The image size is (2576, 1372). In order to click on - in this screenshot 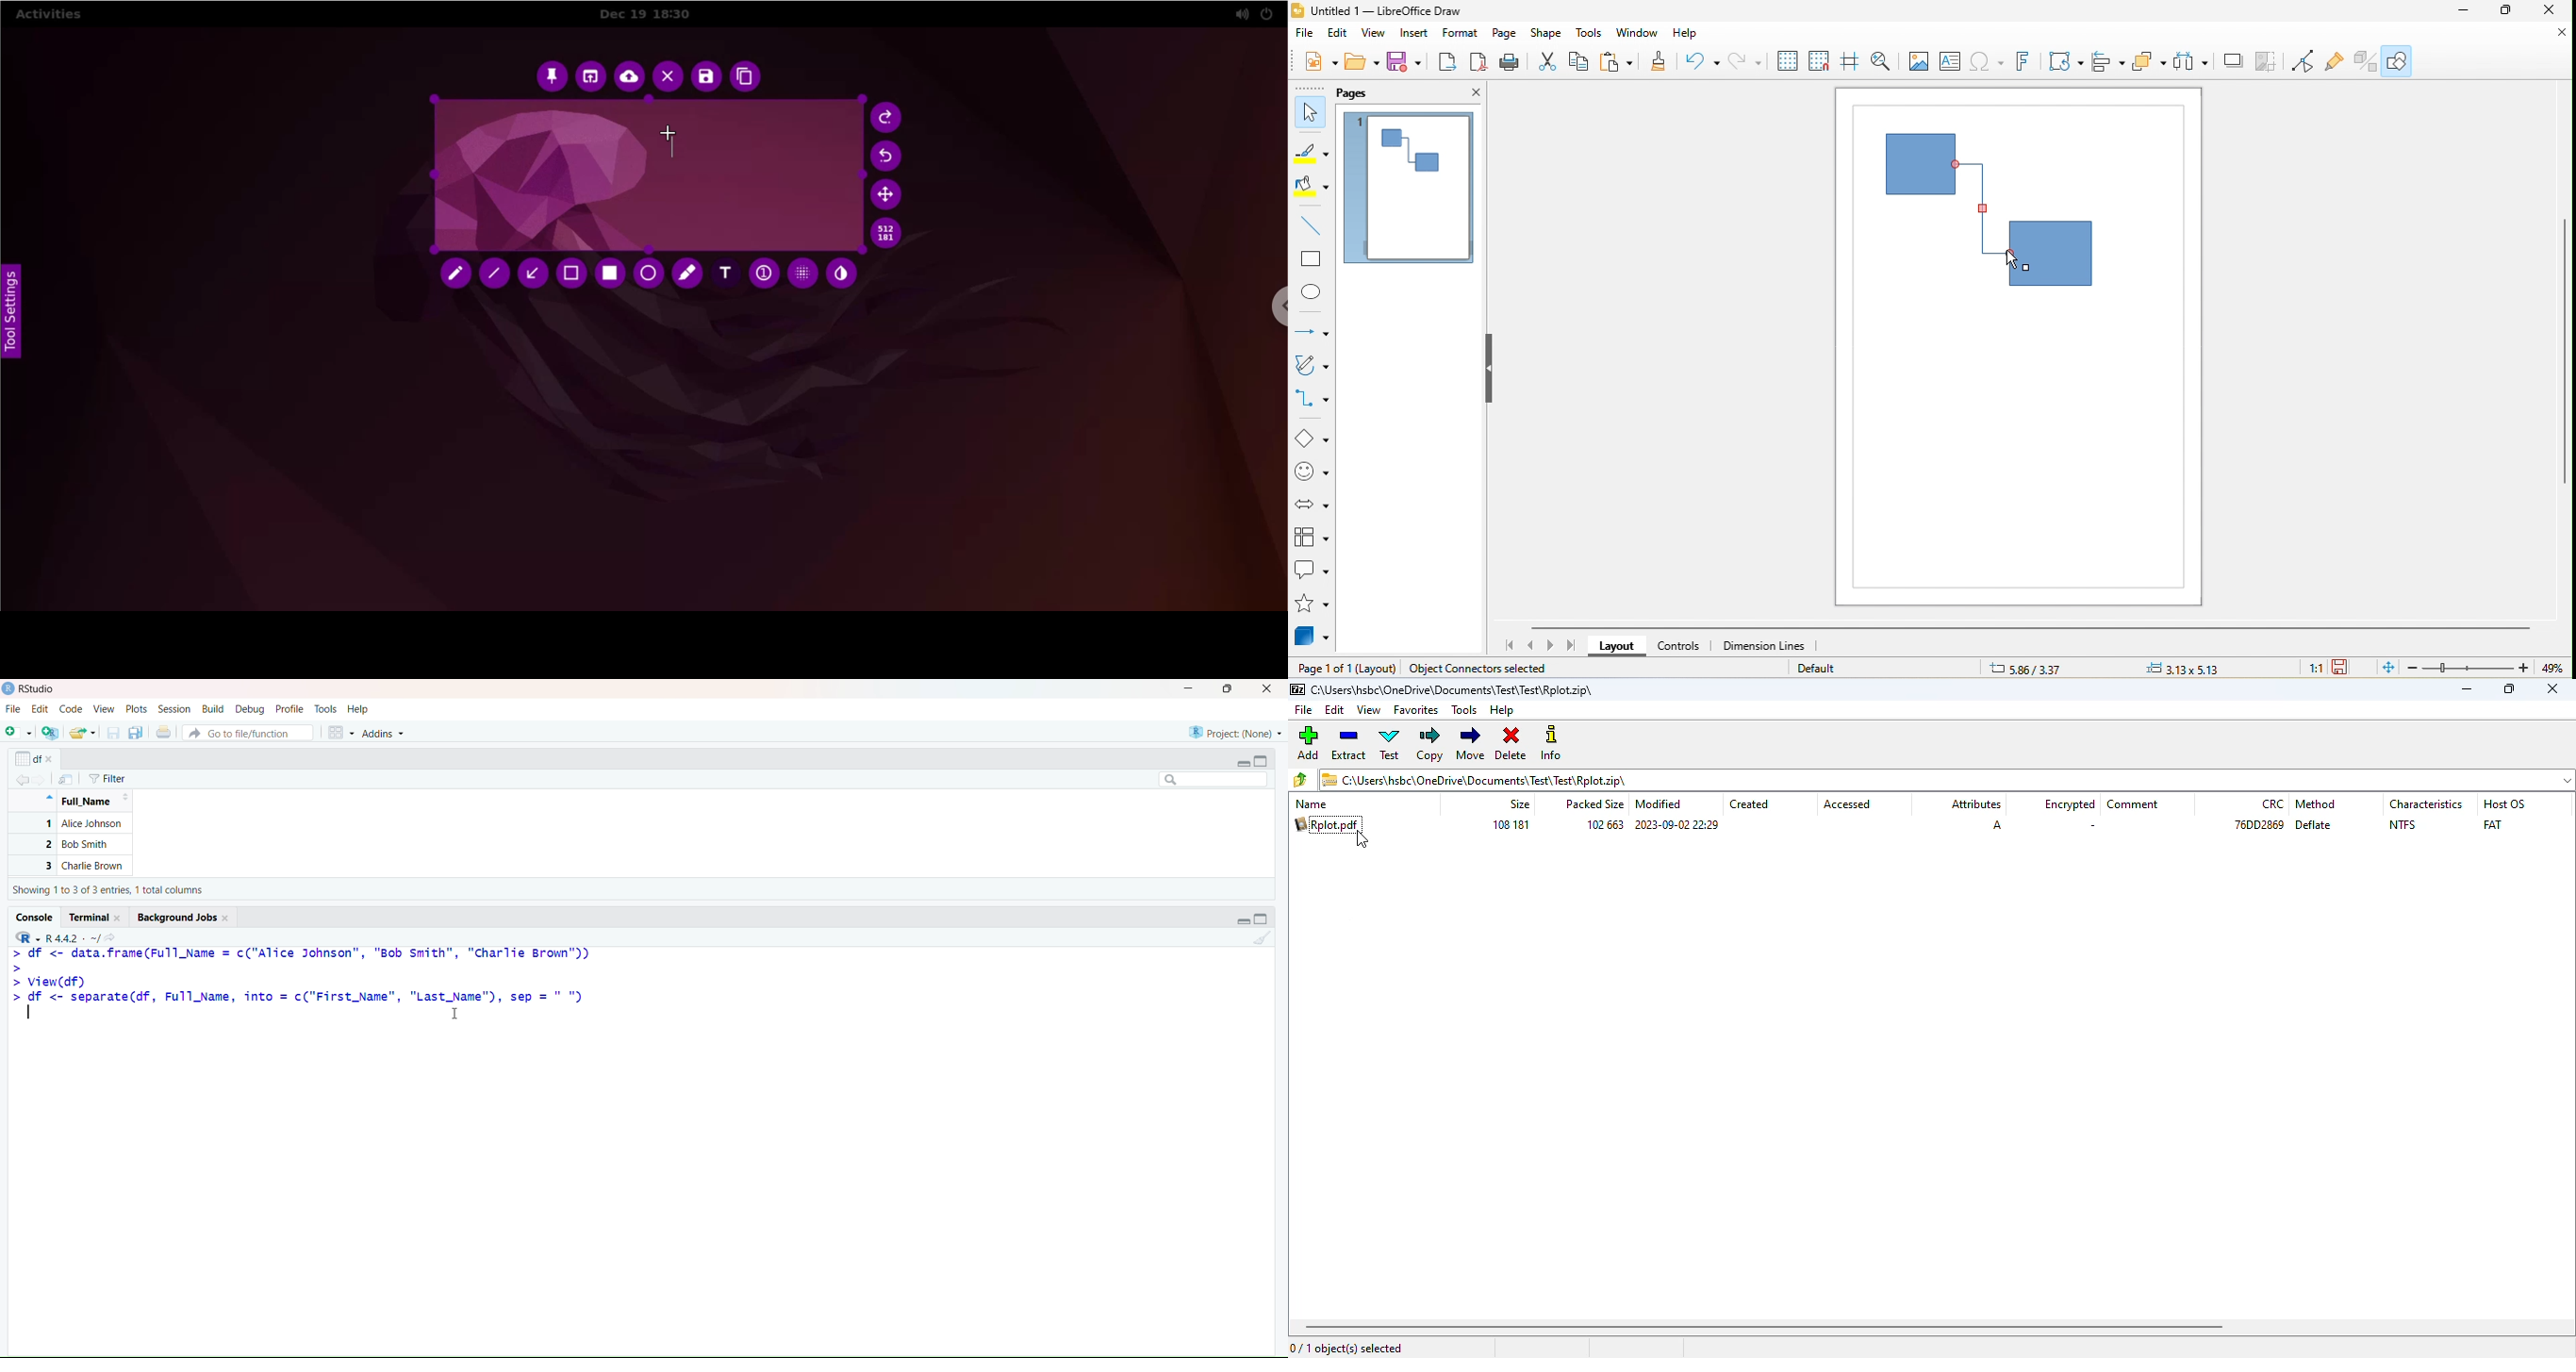, I will do `click(2092, 825)`.